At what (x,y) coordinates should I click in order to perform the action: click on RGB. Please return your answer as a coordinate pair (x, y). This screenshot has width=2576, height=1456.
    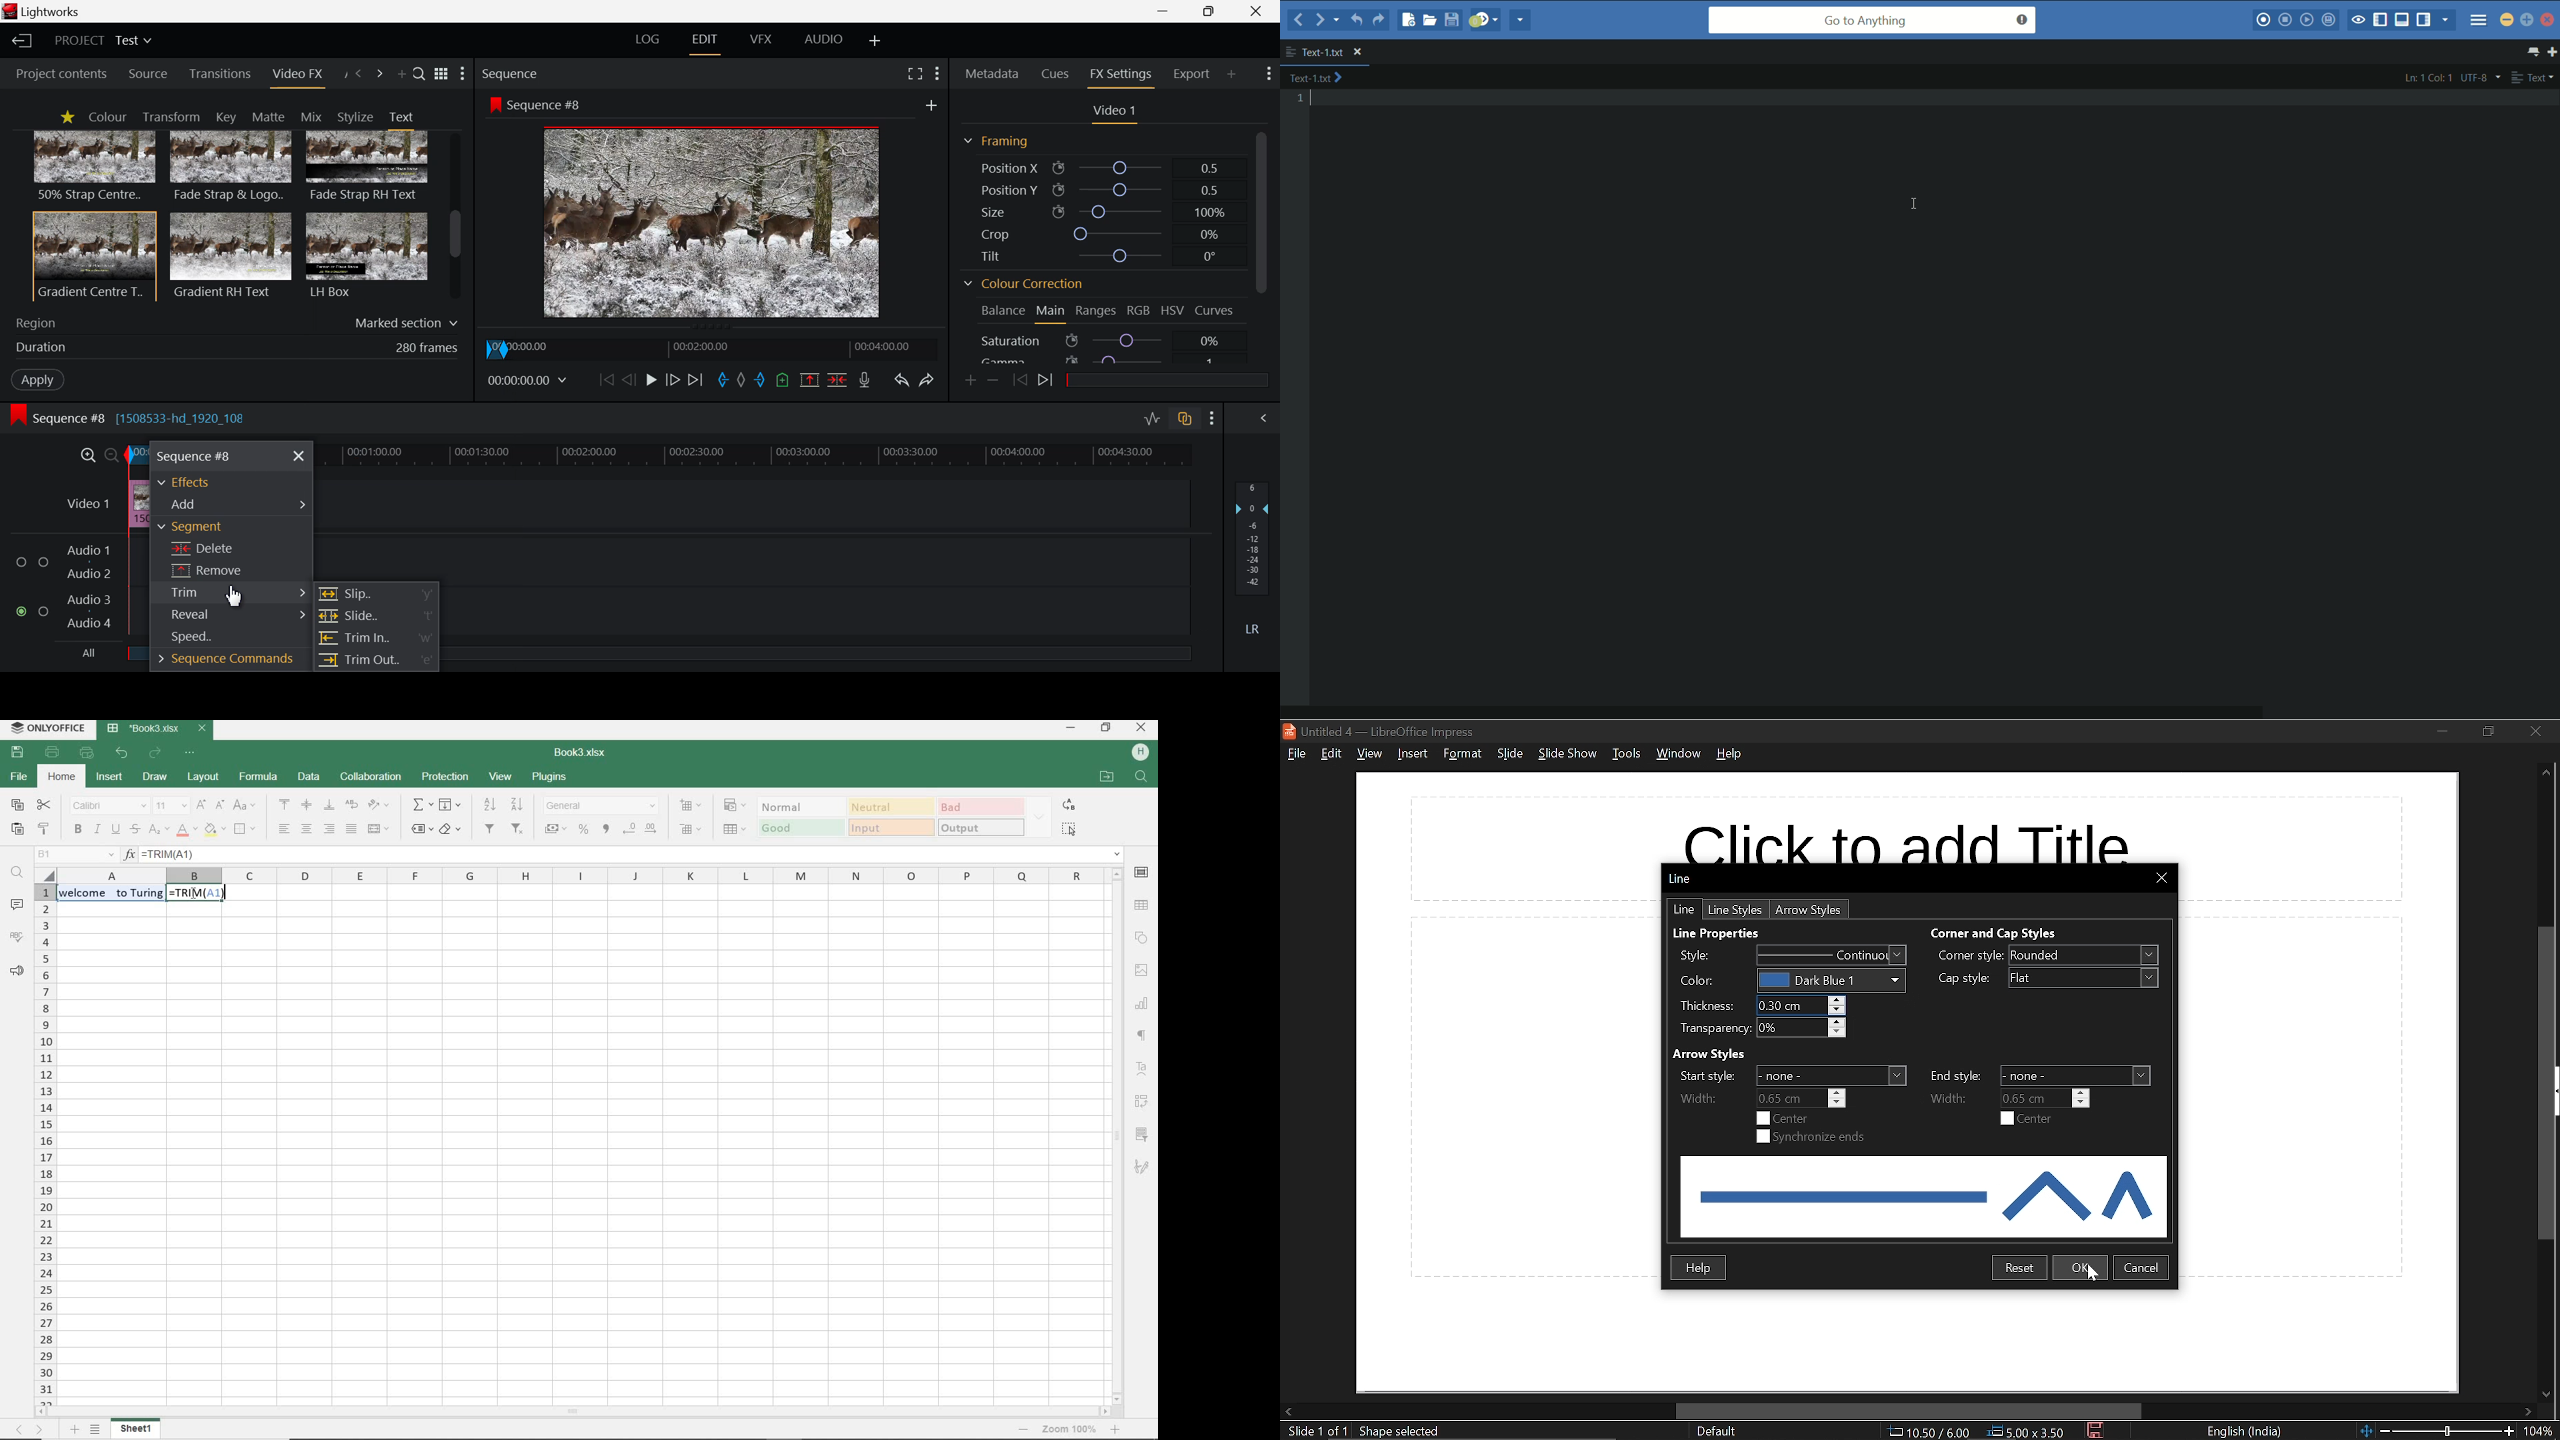
    Looking at the image, I should click on (1139, 313).